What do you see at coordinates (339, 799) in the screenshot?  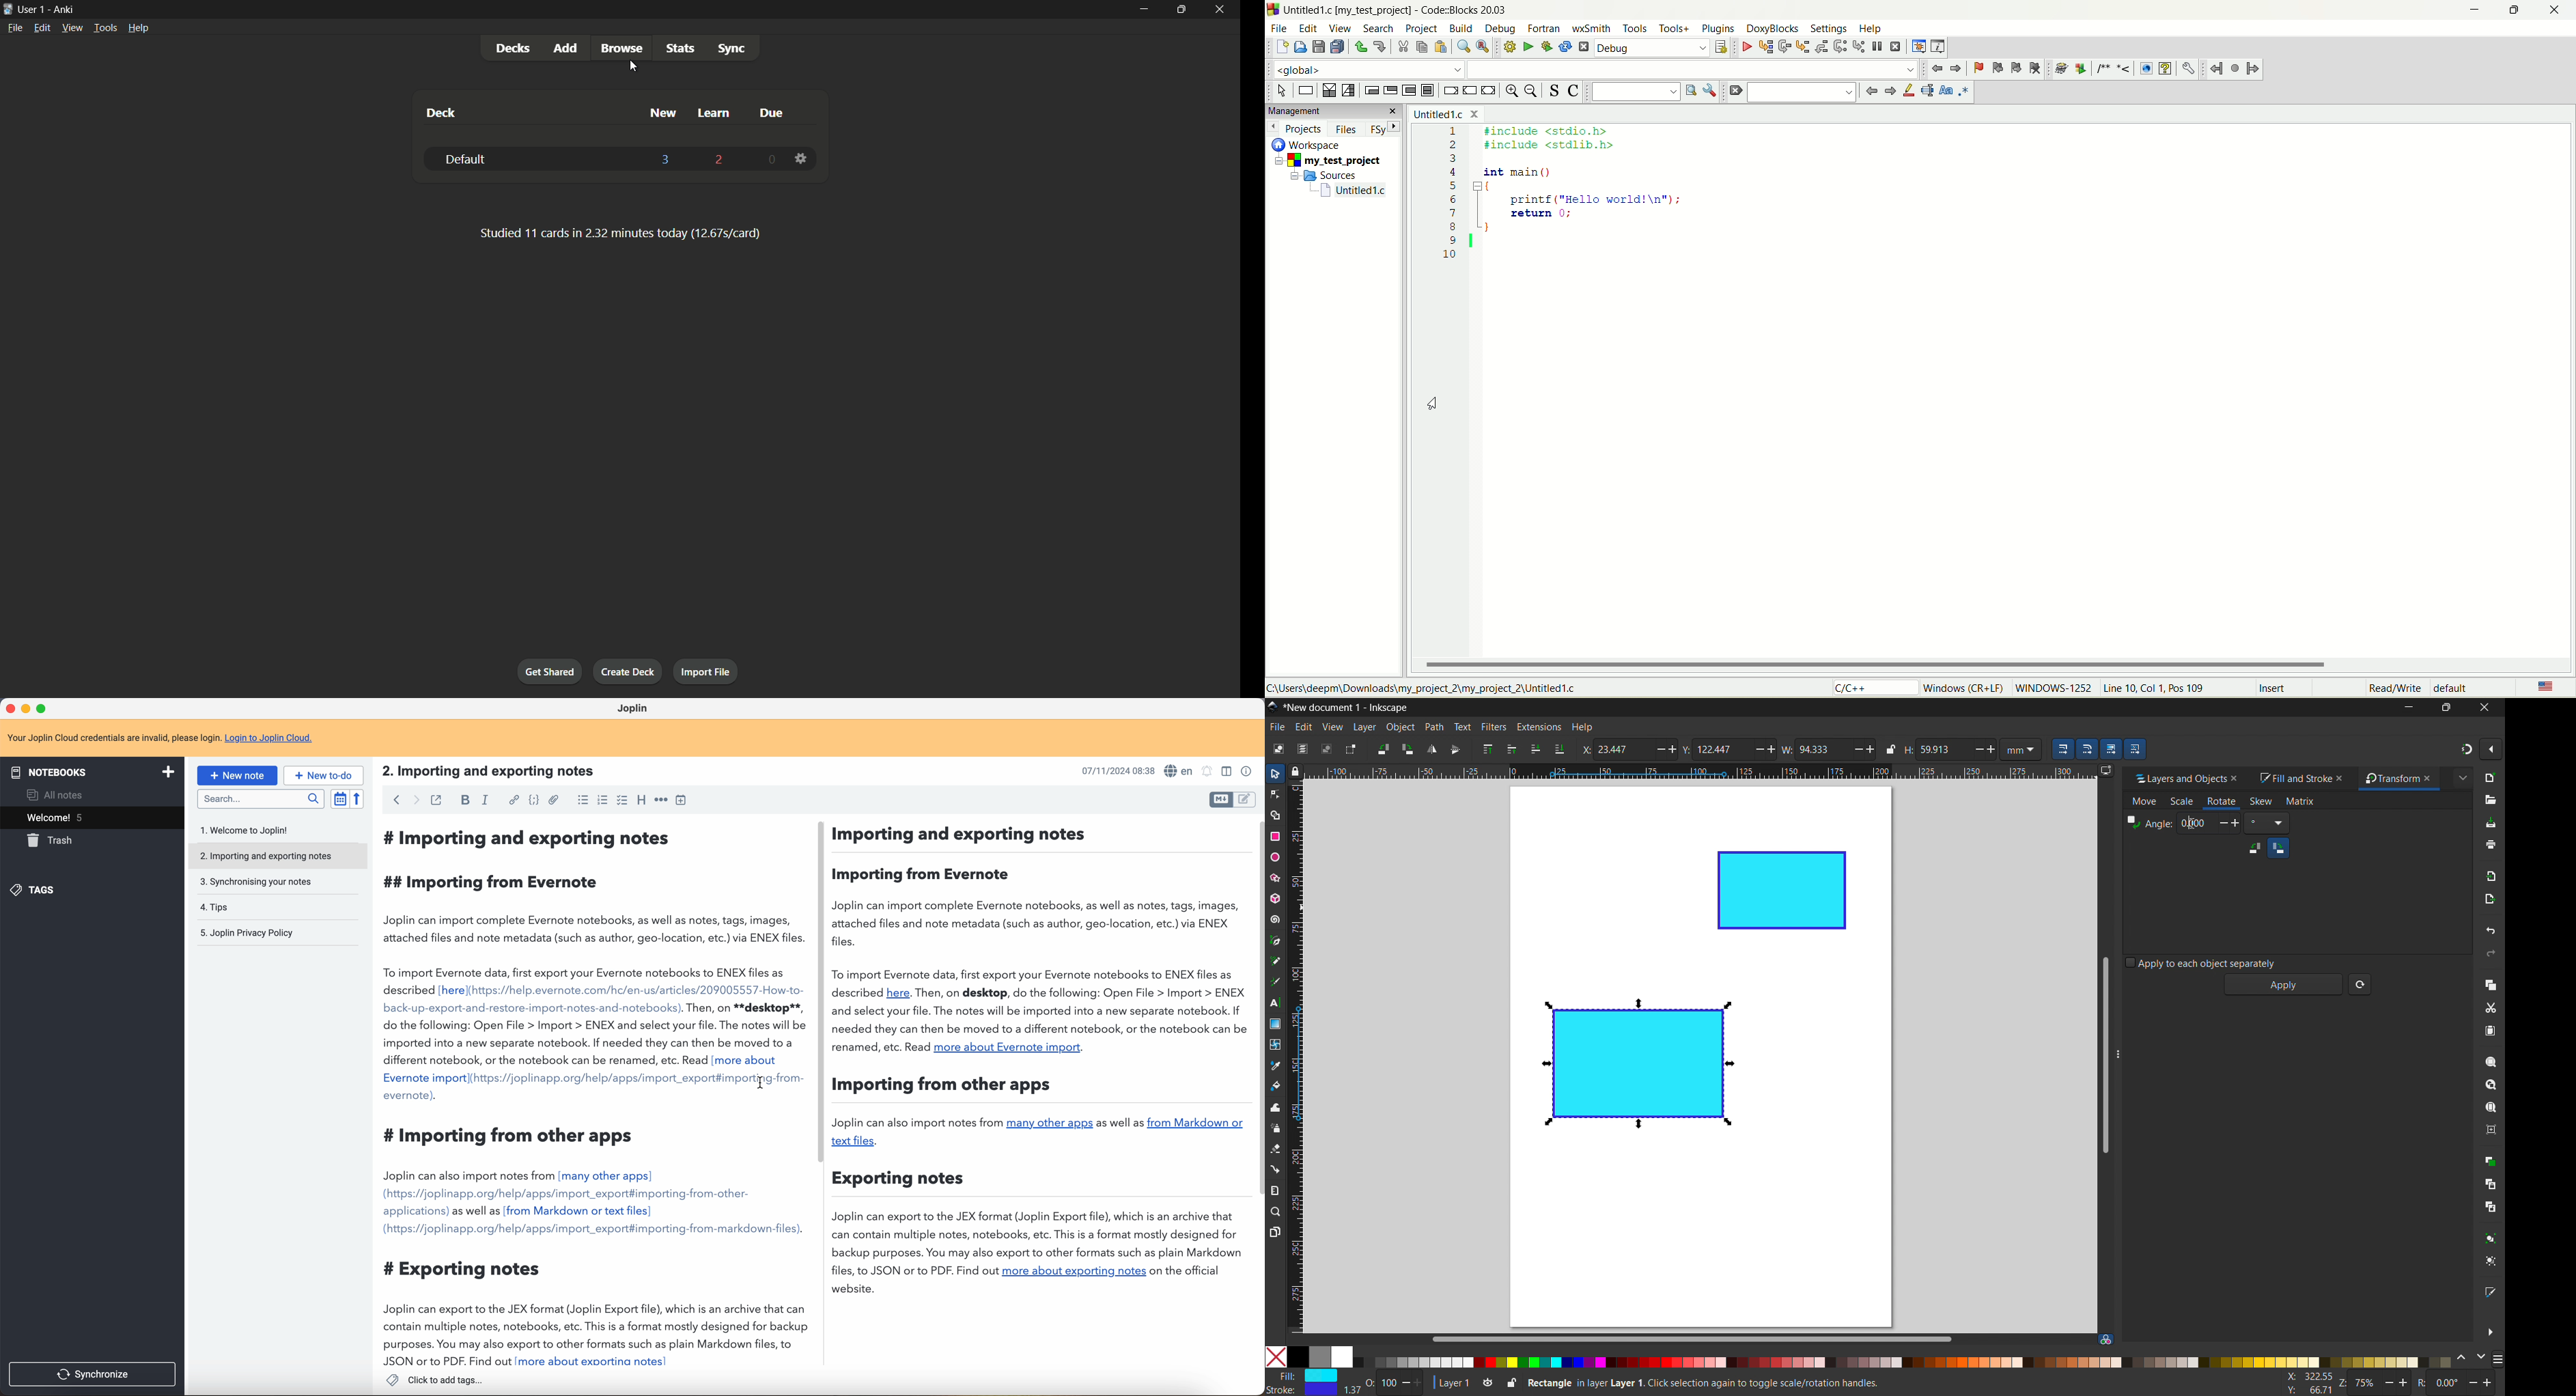 I see `toggle sort order field` at bounding box center [339, 799].